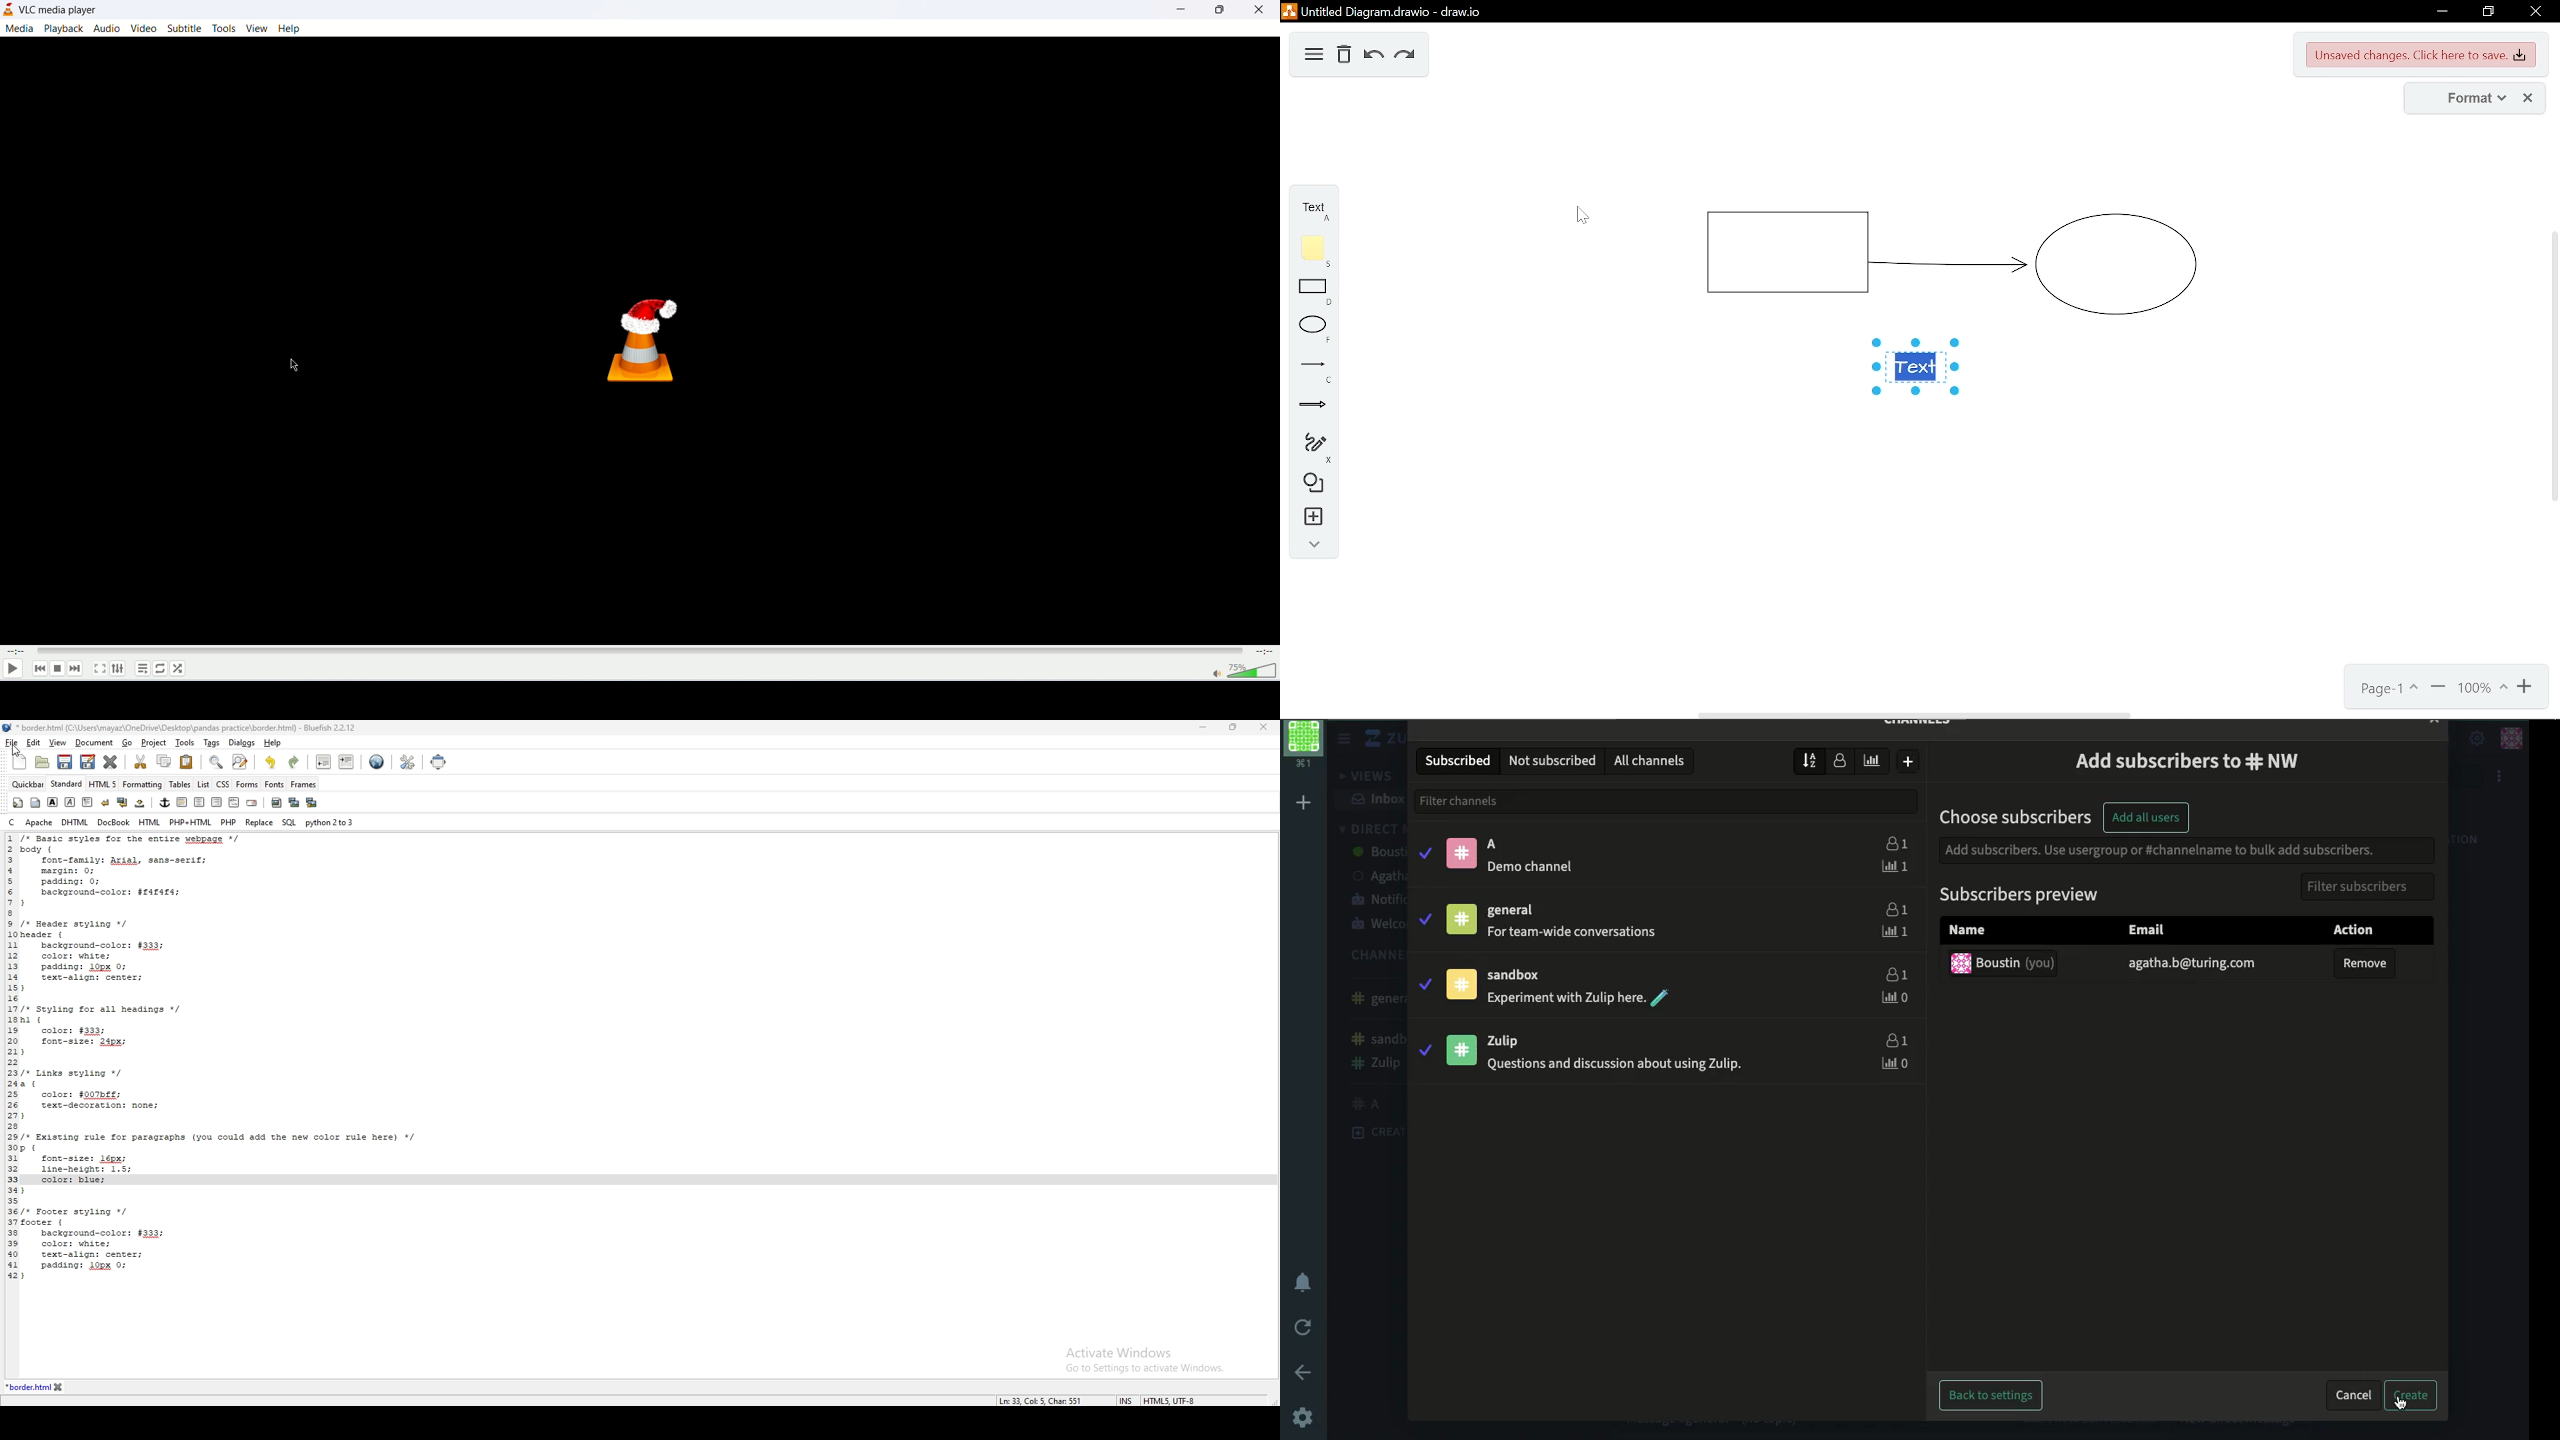  What do you see at coordinates (66, 784) in the screenshot?
I see `standard` at bounding box center [66, 784].